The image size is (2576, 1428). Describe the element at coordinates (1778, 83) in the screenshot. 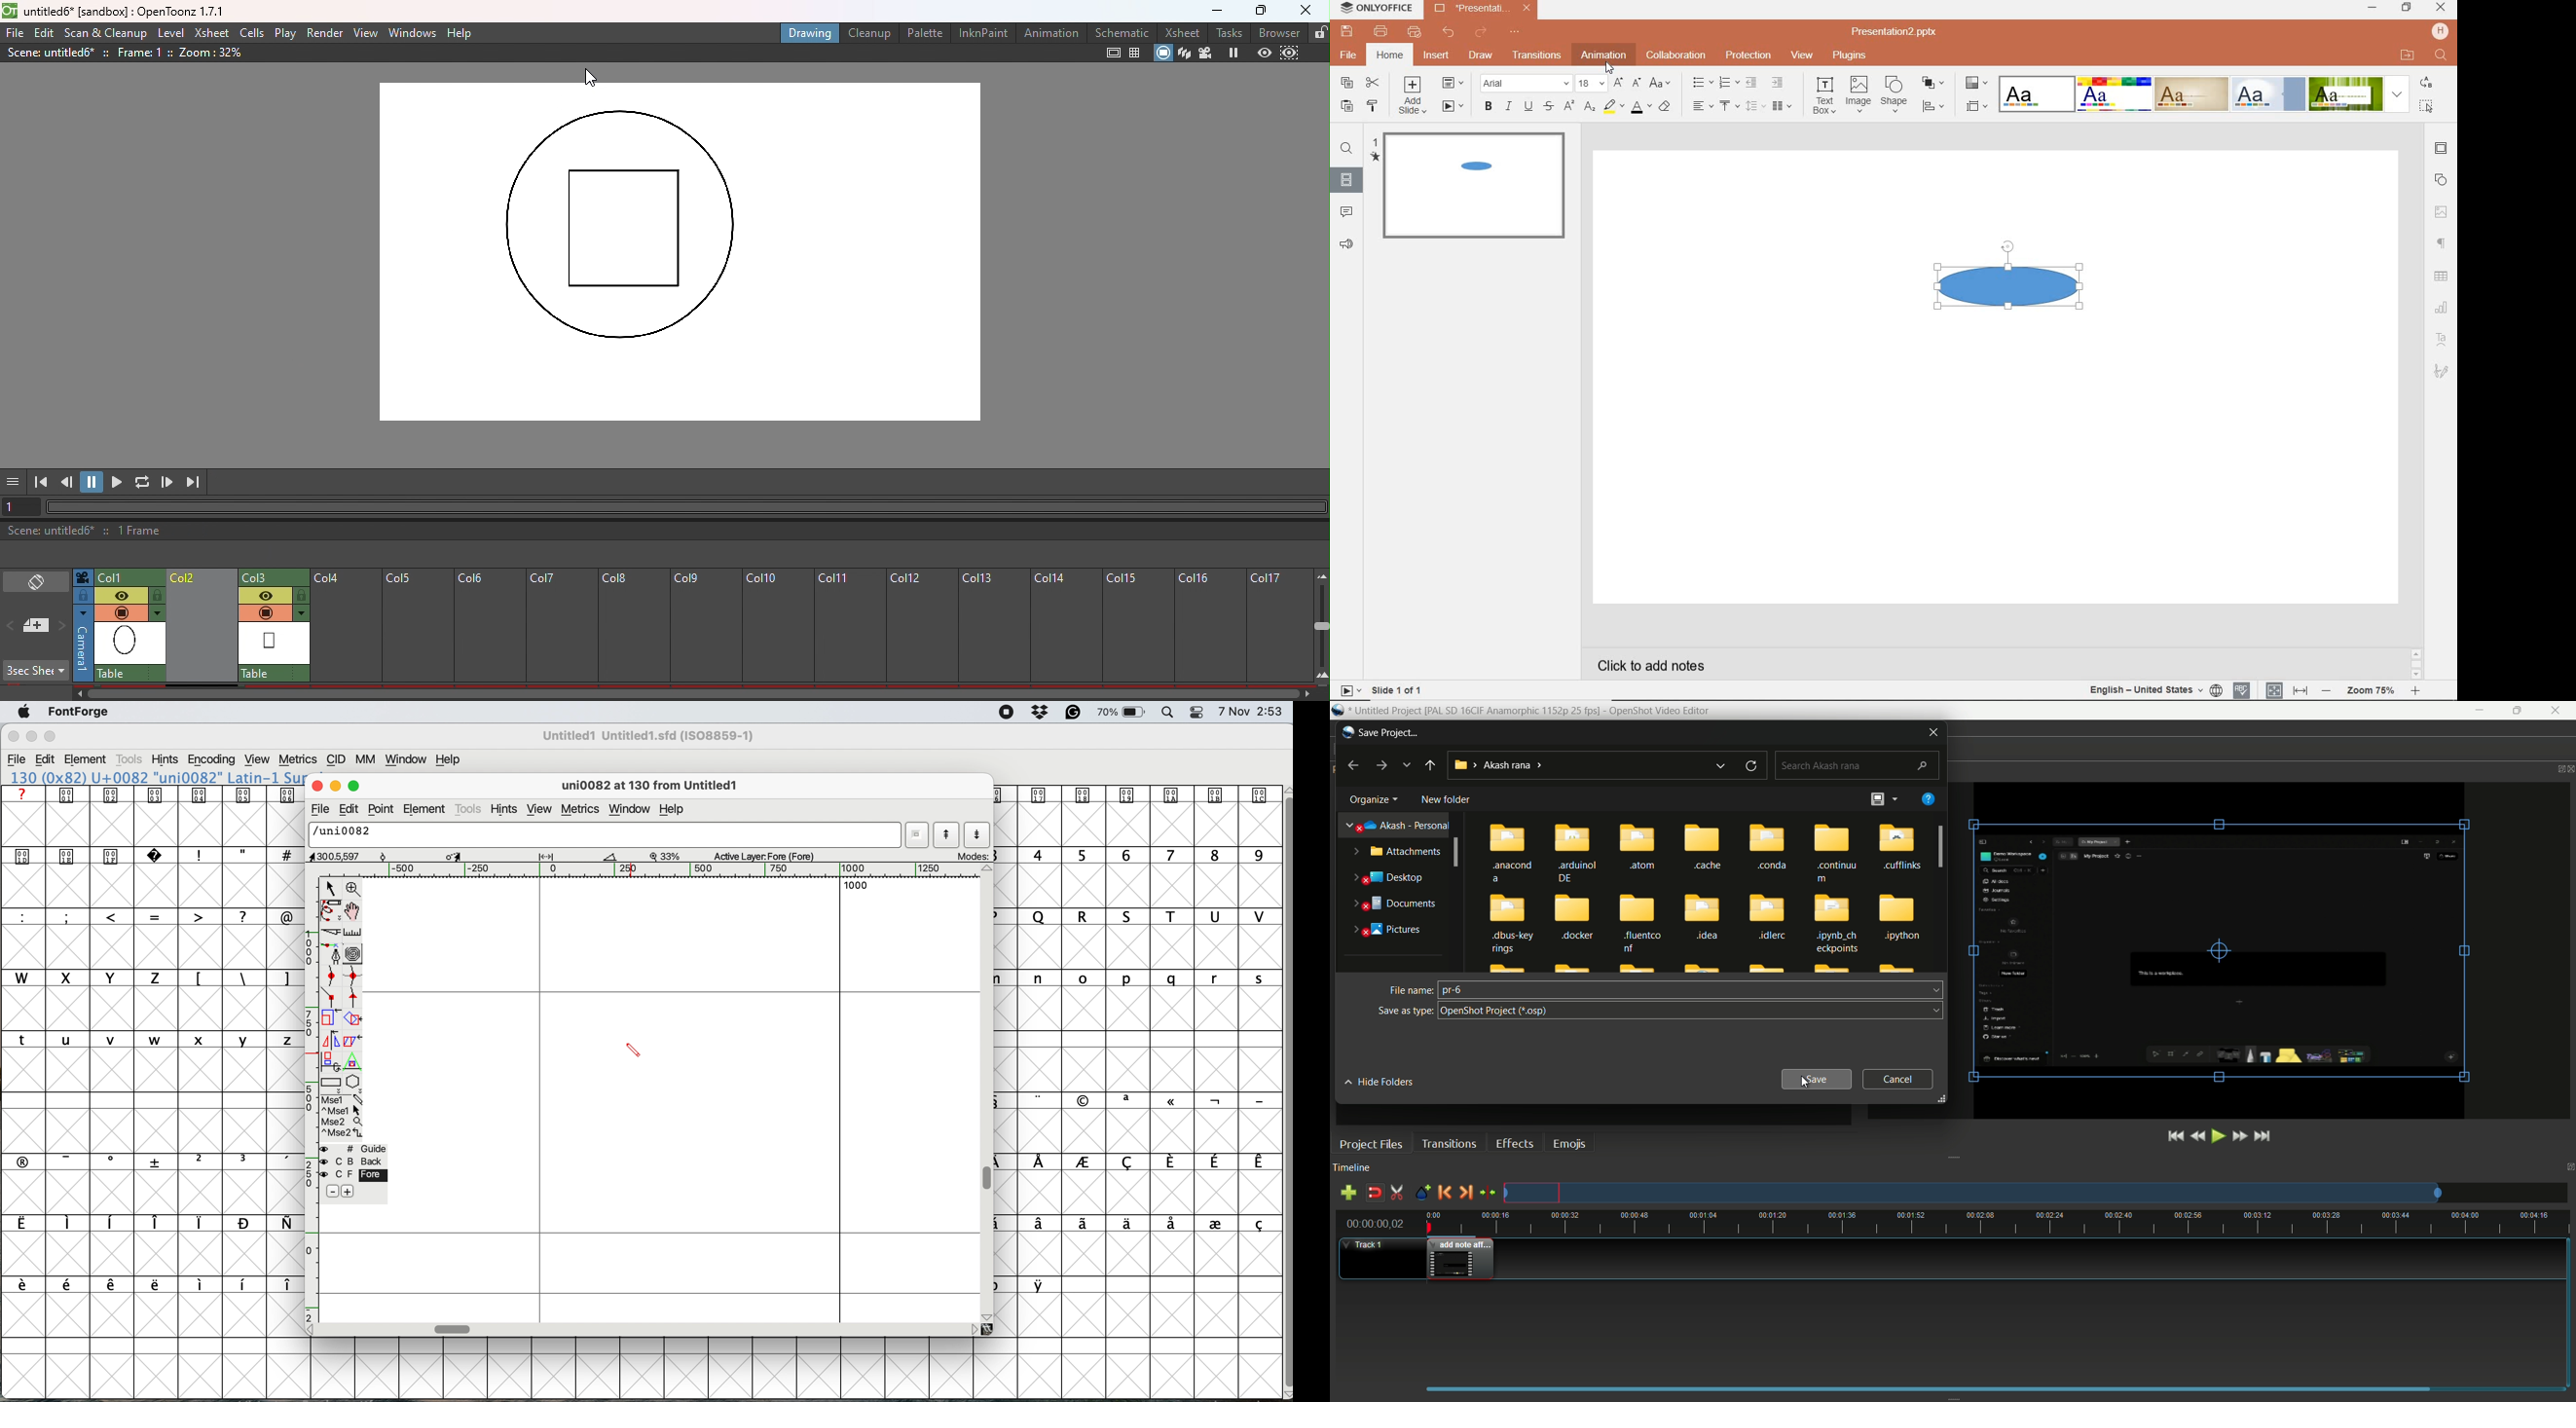

I see `INCREASE INDENT` at that location.